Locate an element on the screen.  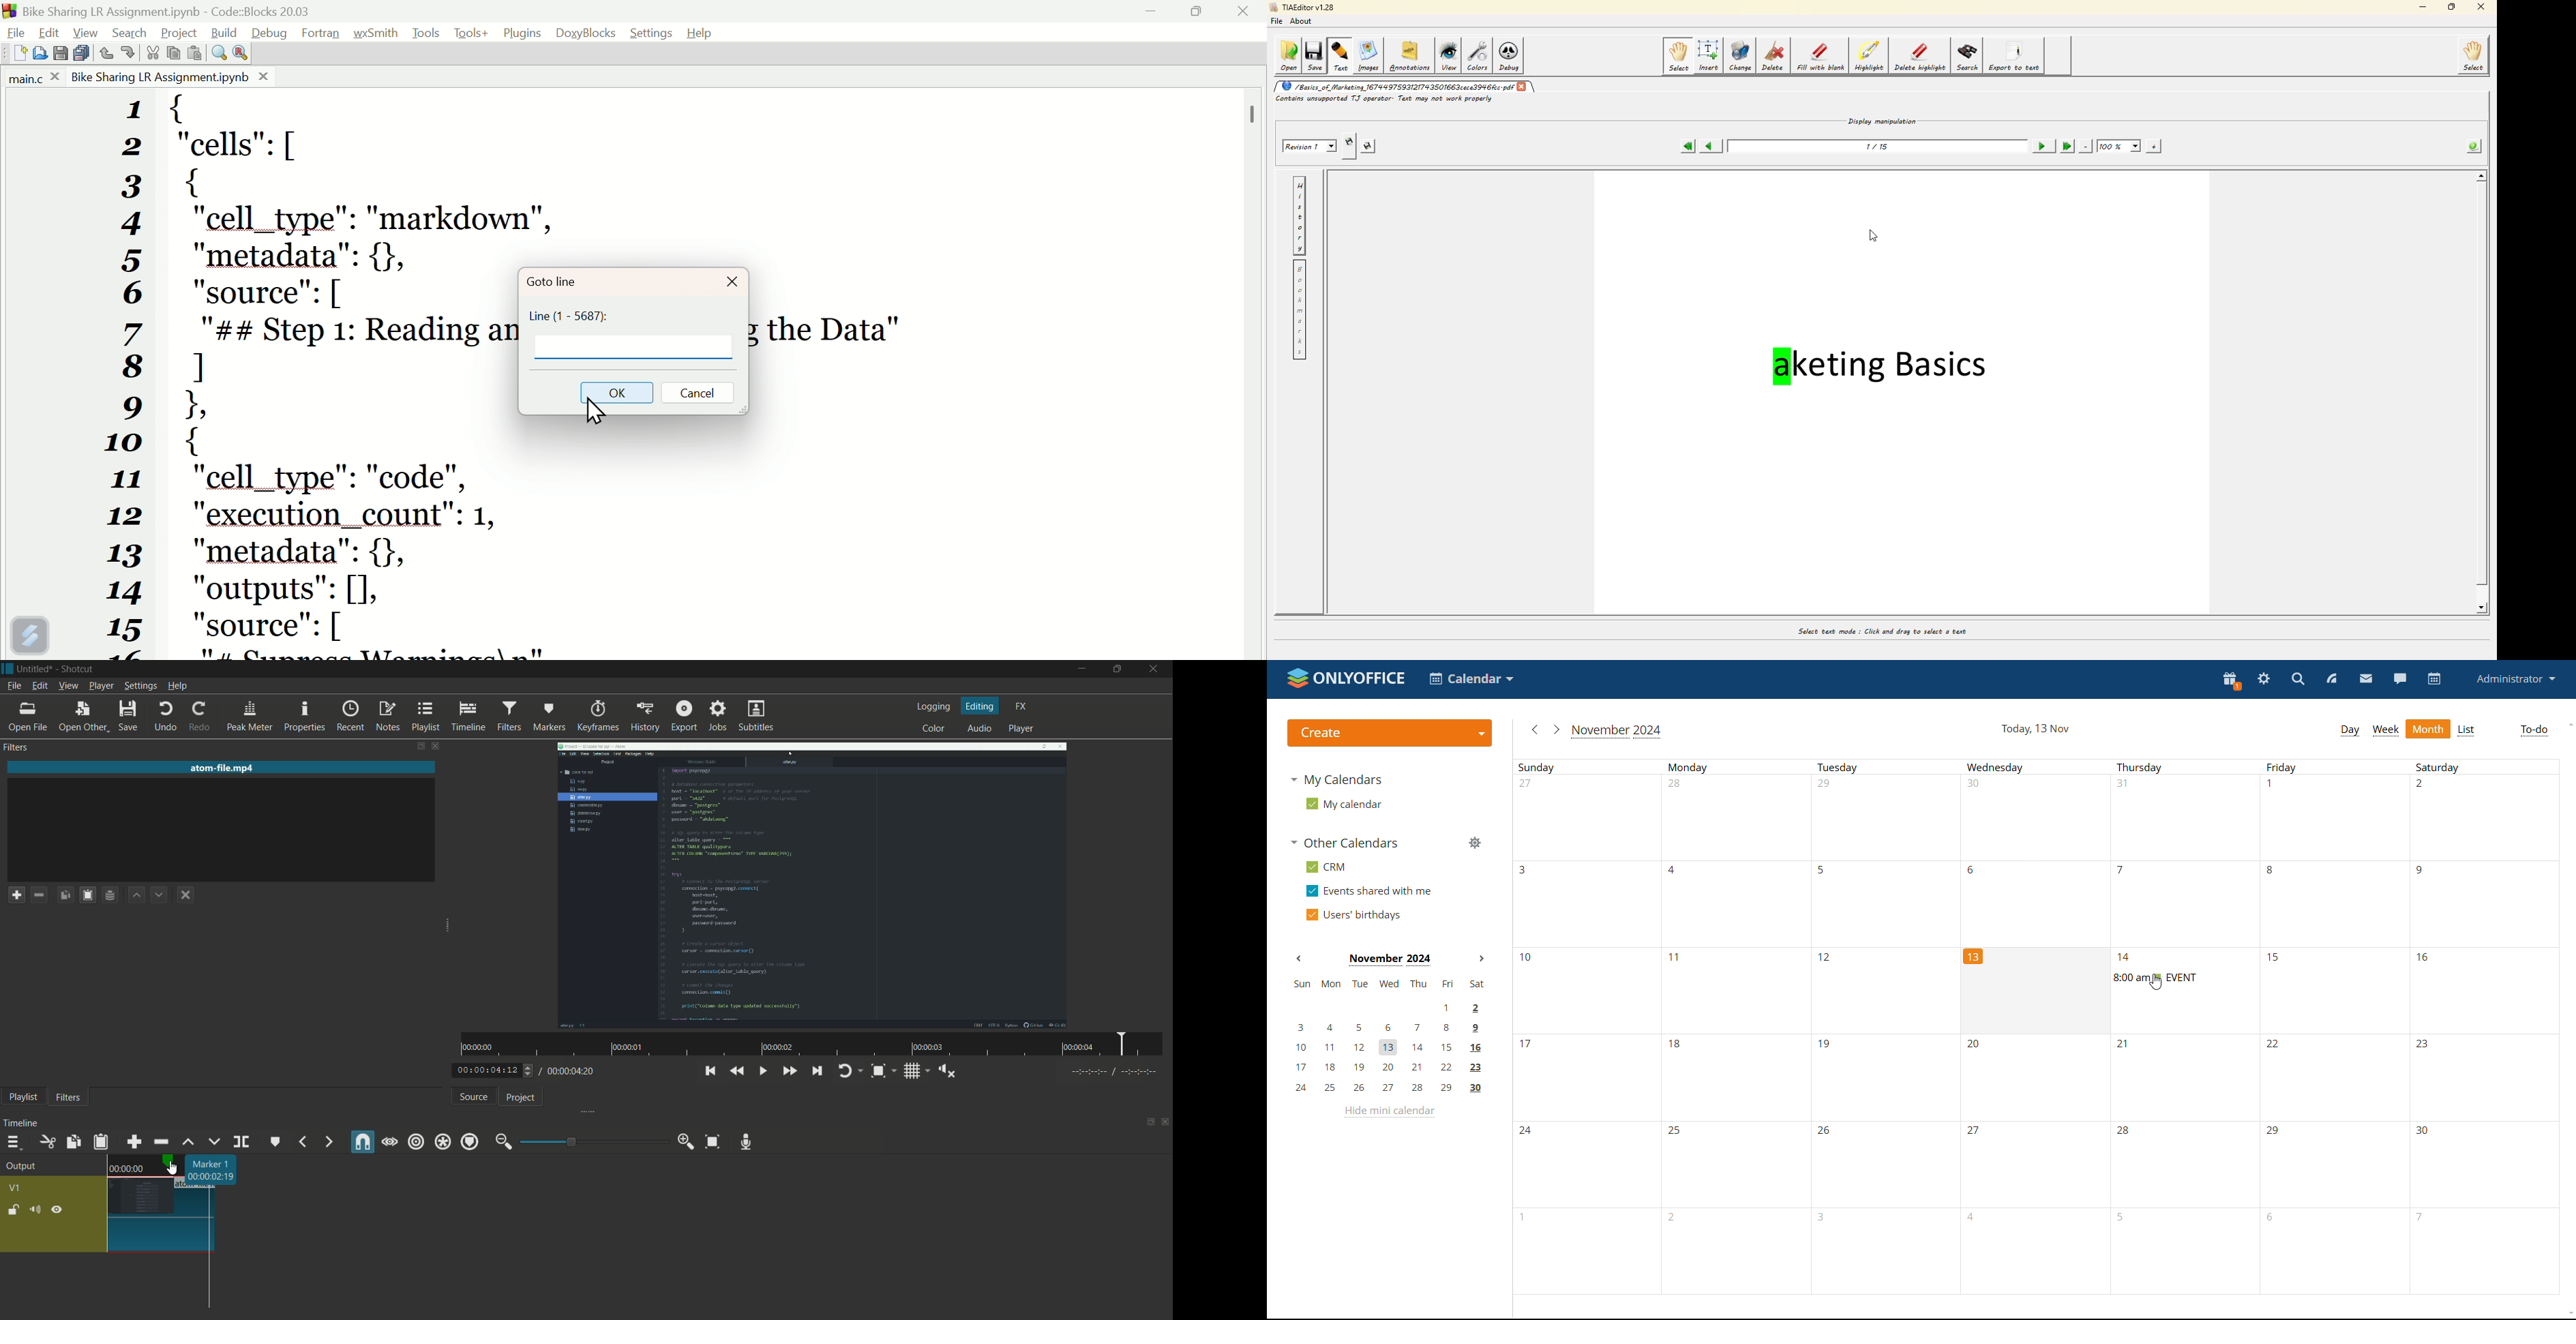
24, 25, 26, 27, 28, 29, 30 is located at coordinates (1389, 1089).